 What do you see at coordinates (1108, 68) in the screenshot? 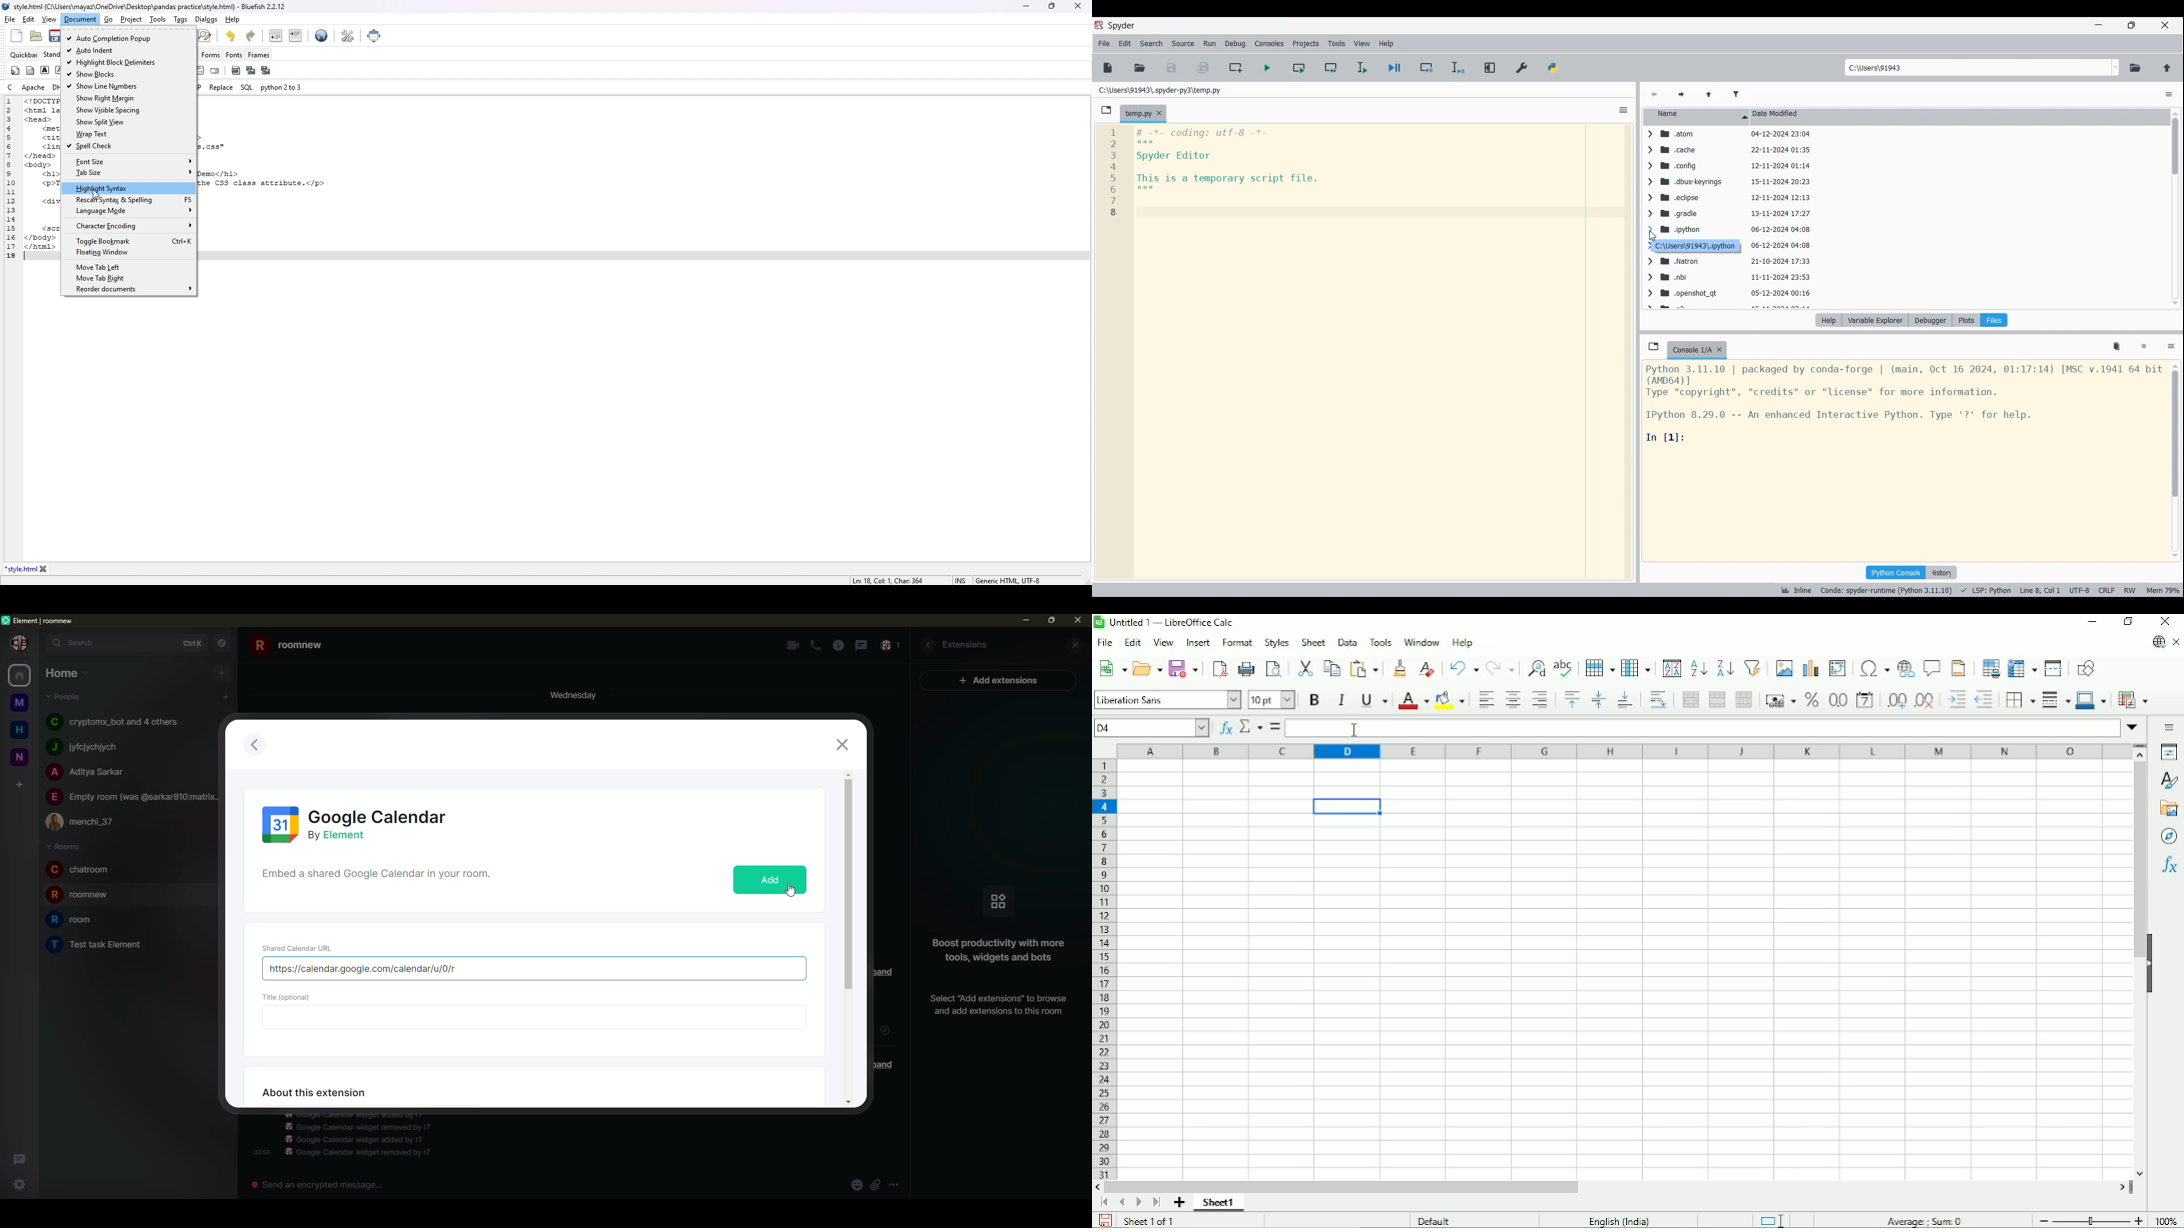
I see `New file` at bounding box center [1108, 68].